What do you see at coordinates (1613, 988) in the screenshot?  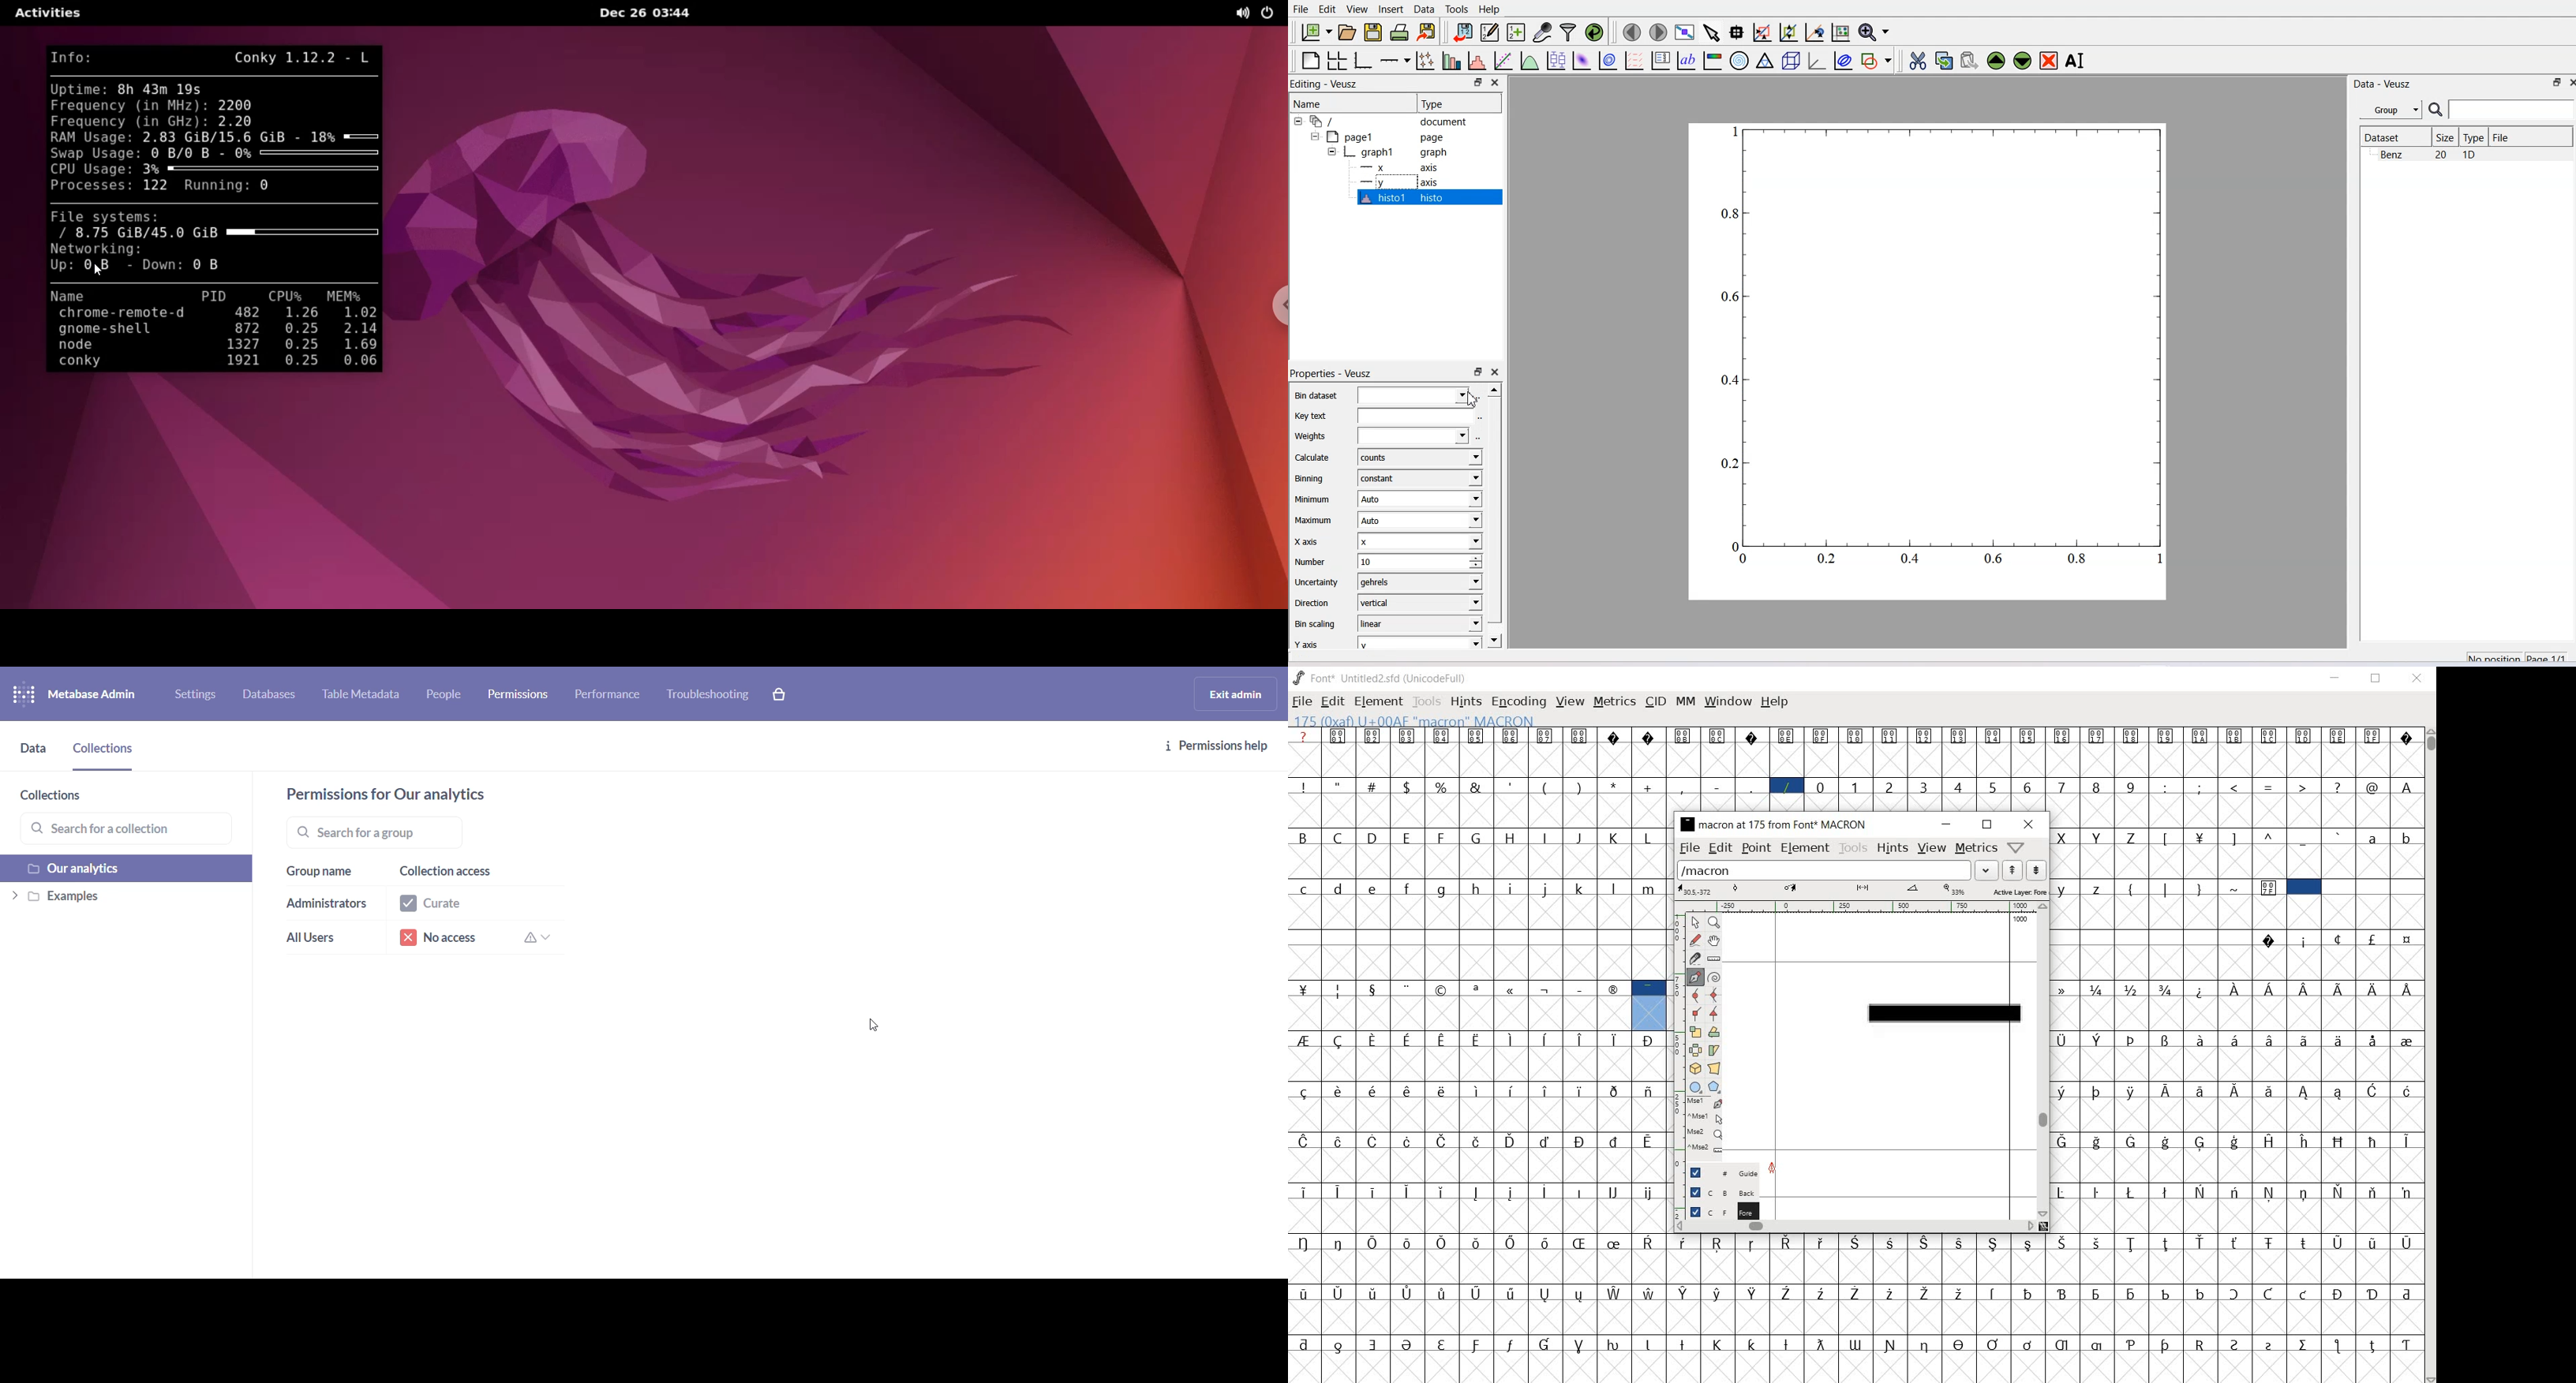 I see `Symbol` at bounding box center [1613, 988].